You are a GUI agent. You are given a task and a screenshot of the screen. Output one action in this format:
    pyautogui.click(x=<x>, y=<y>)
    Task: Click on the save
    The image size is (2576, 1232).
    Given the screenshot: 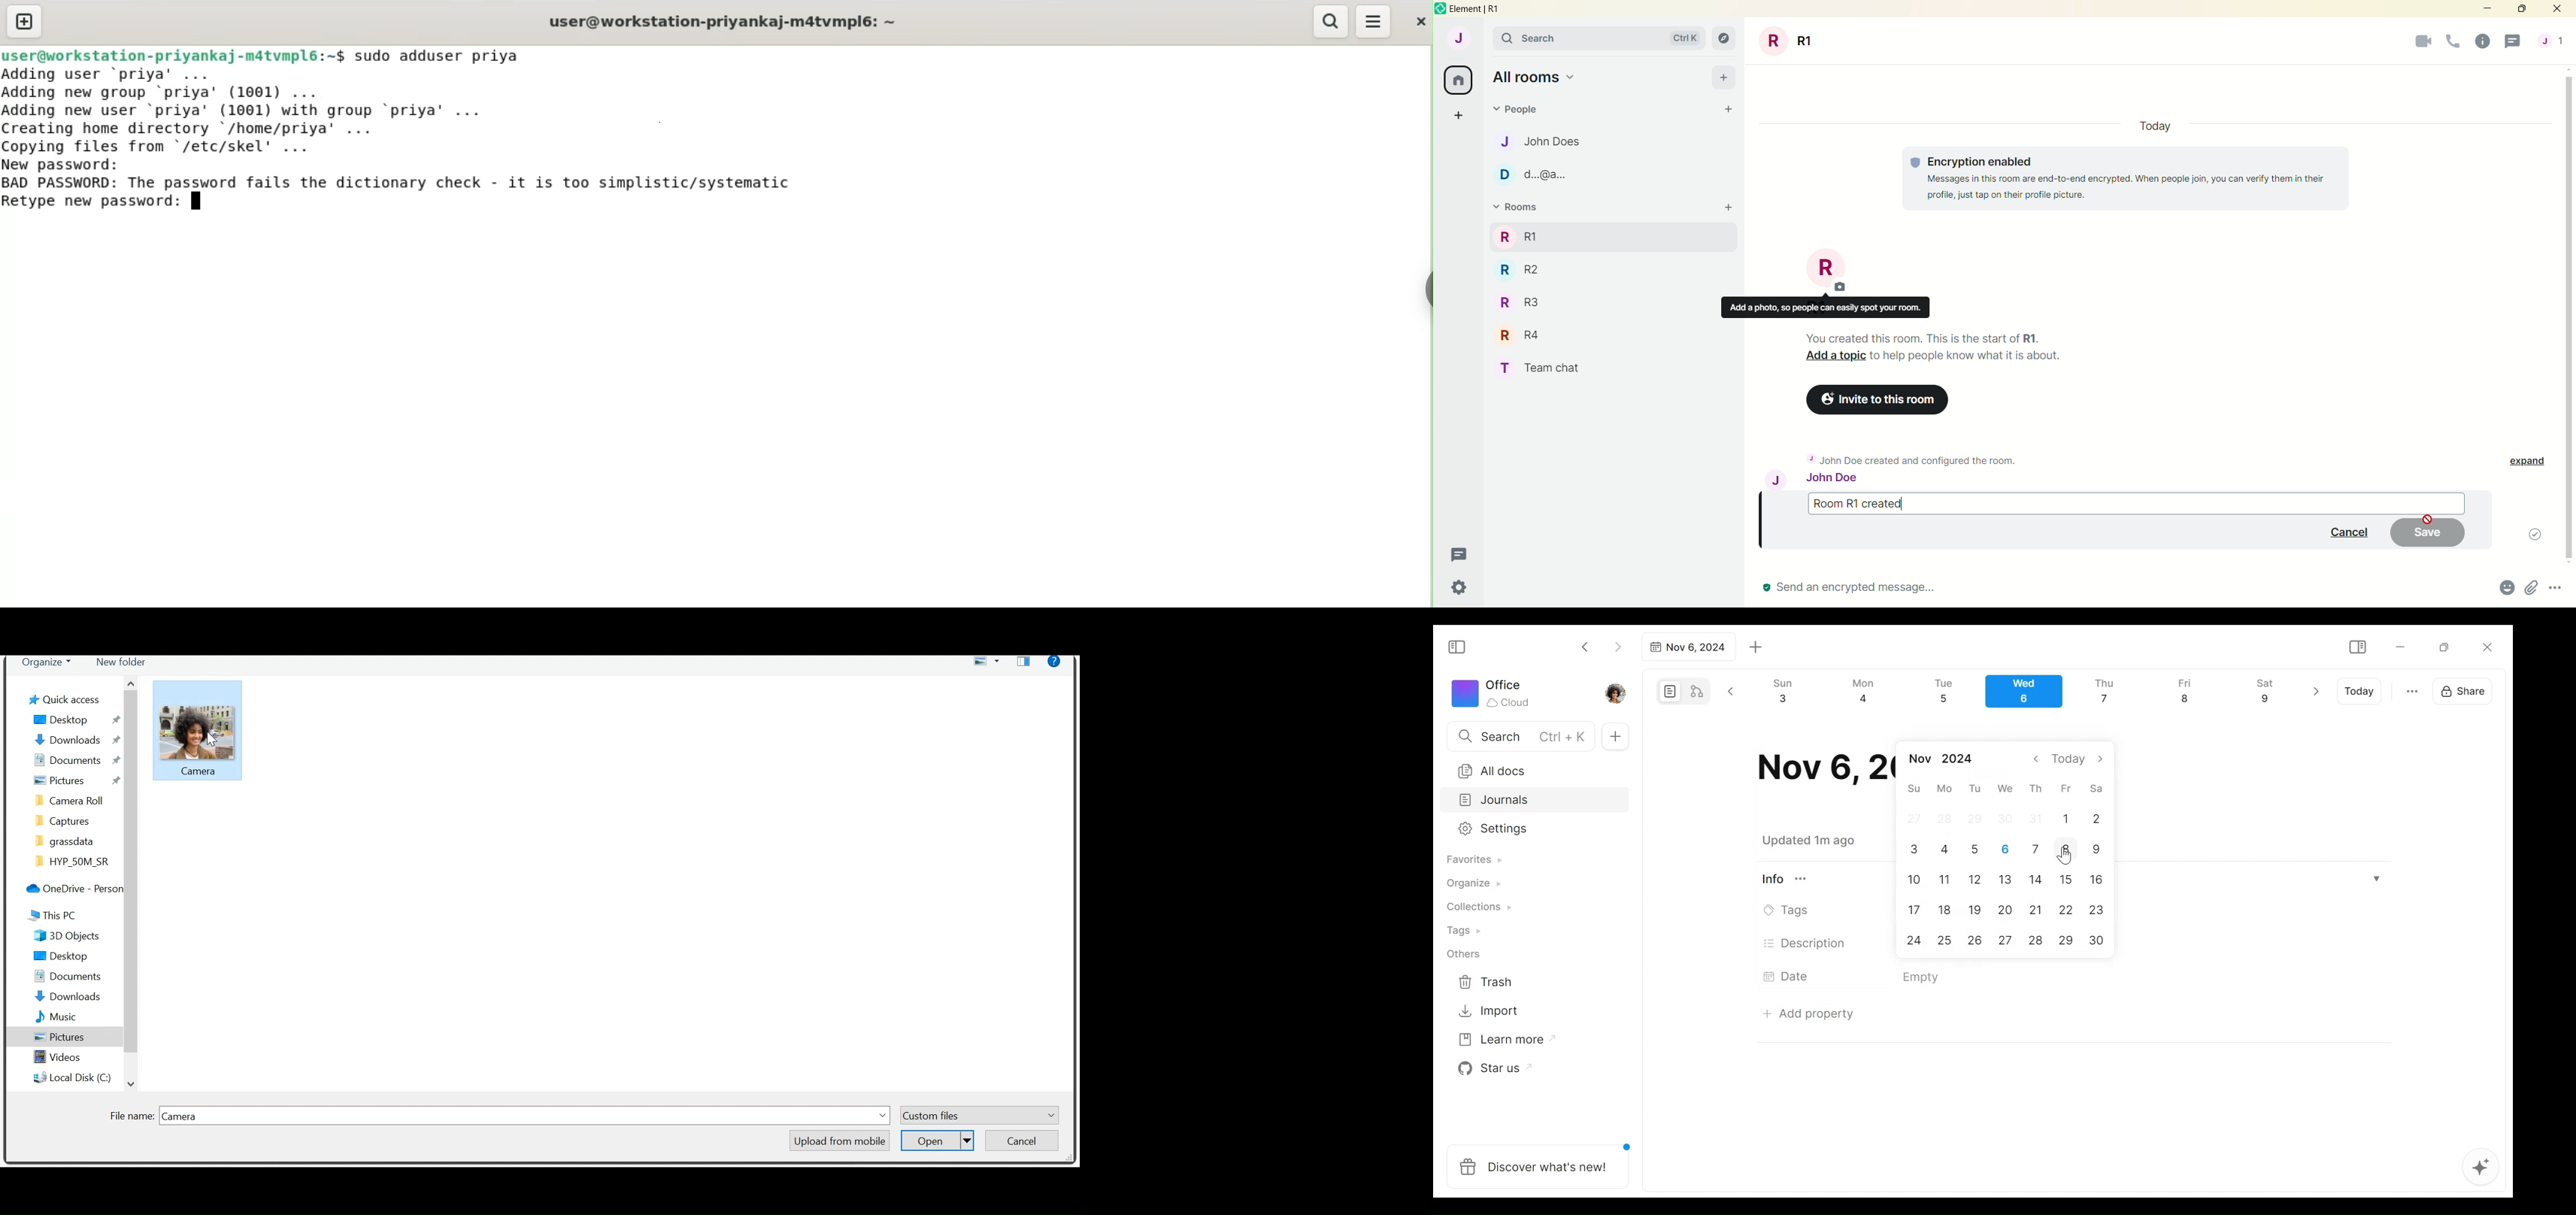 What is the action you would take?
    pyautogui.click(x=2428, y=533)
    